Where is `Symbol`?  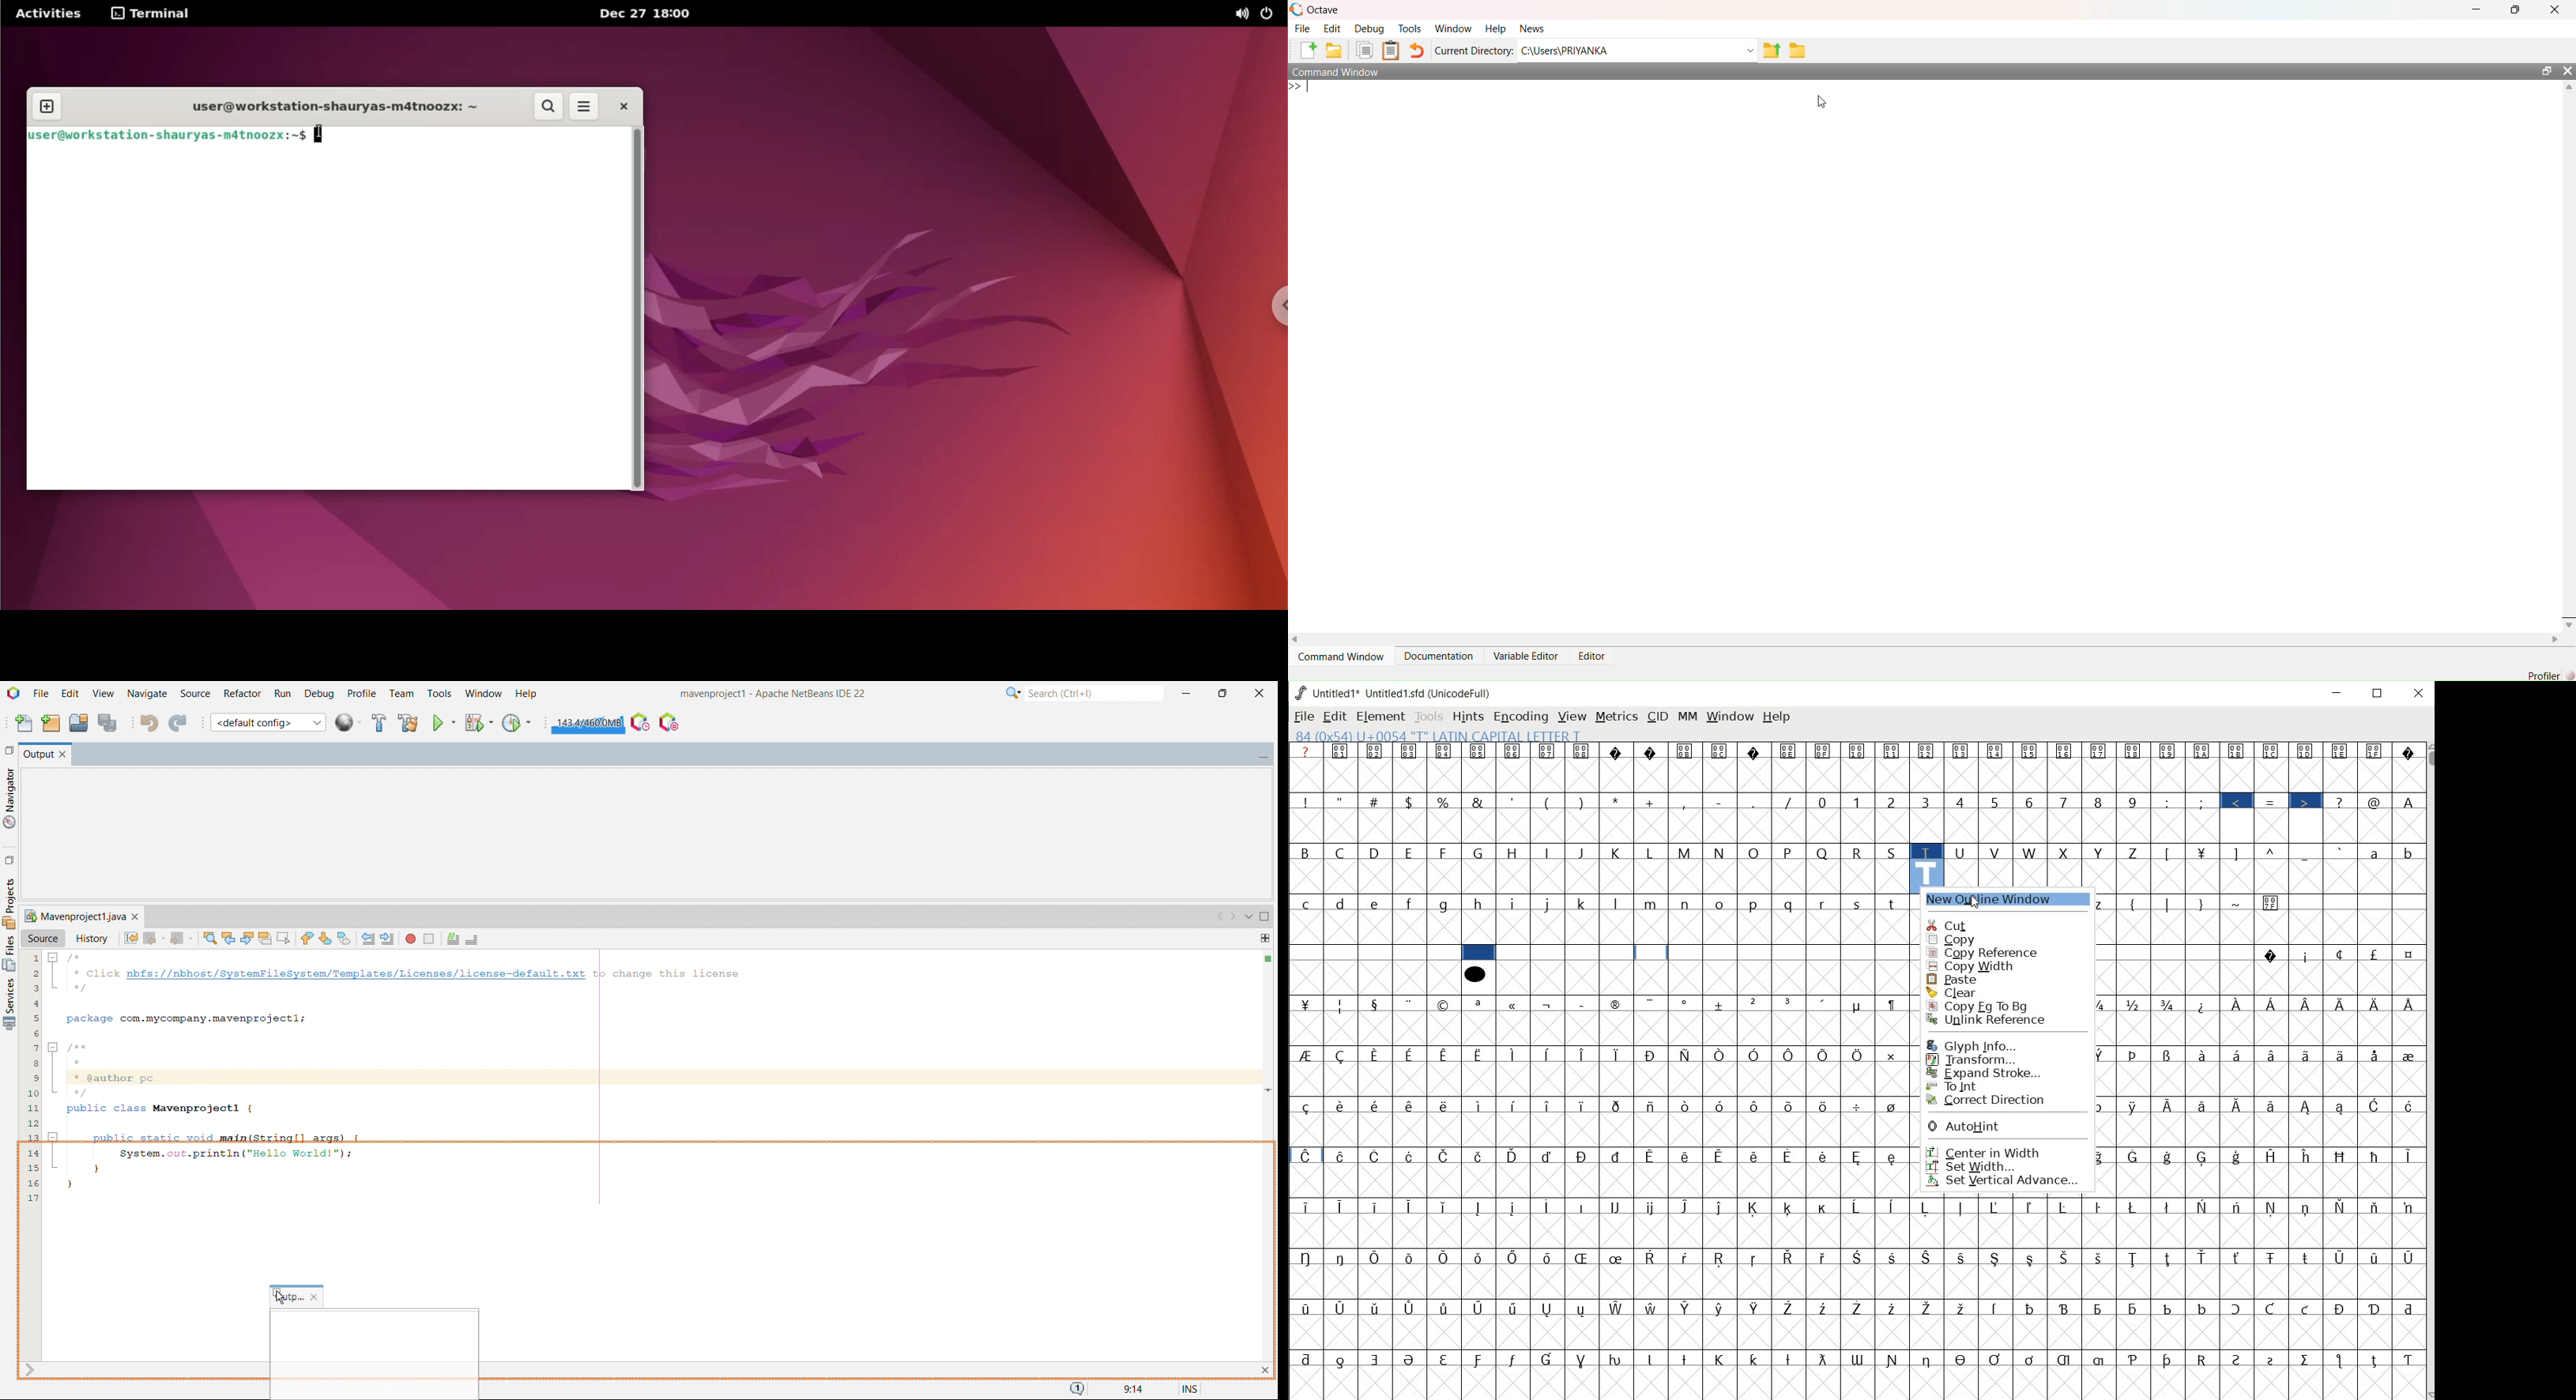
Symbol is located at coordinates (1480, 1105).